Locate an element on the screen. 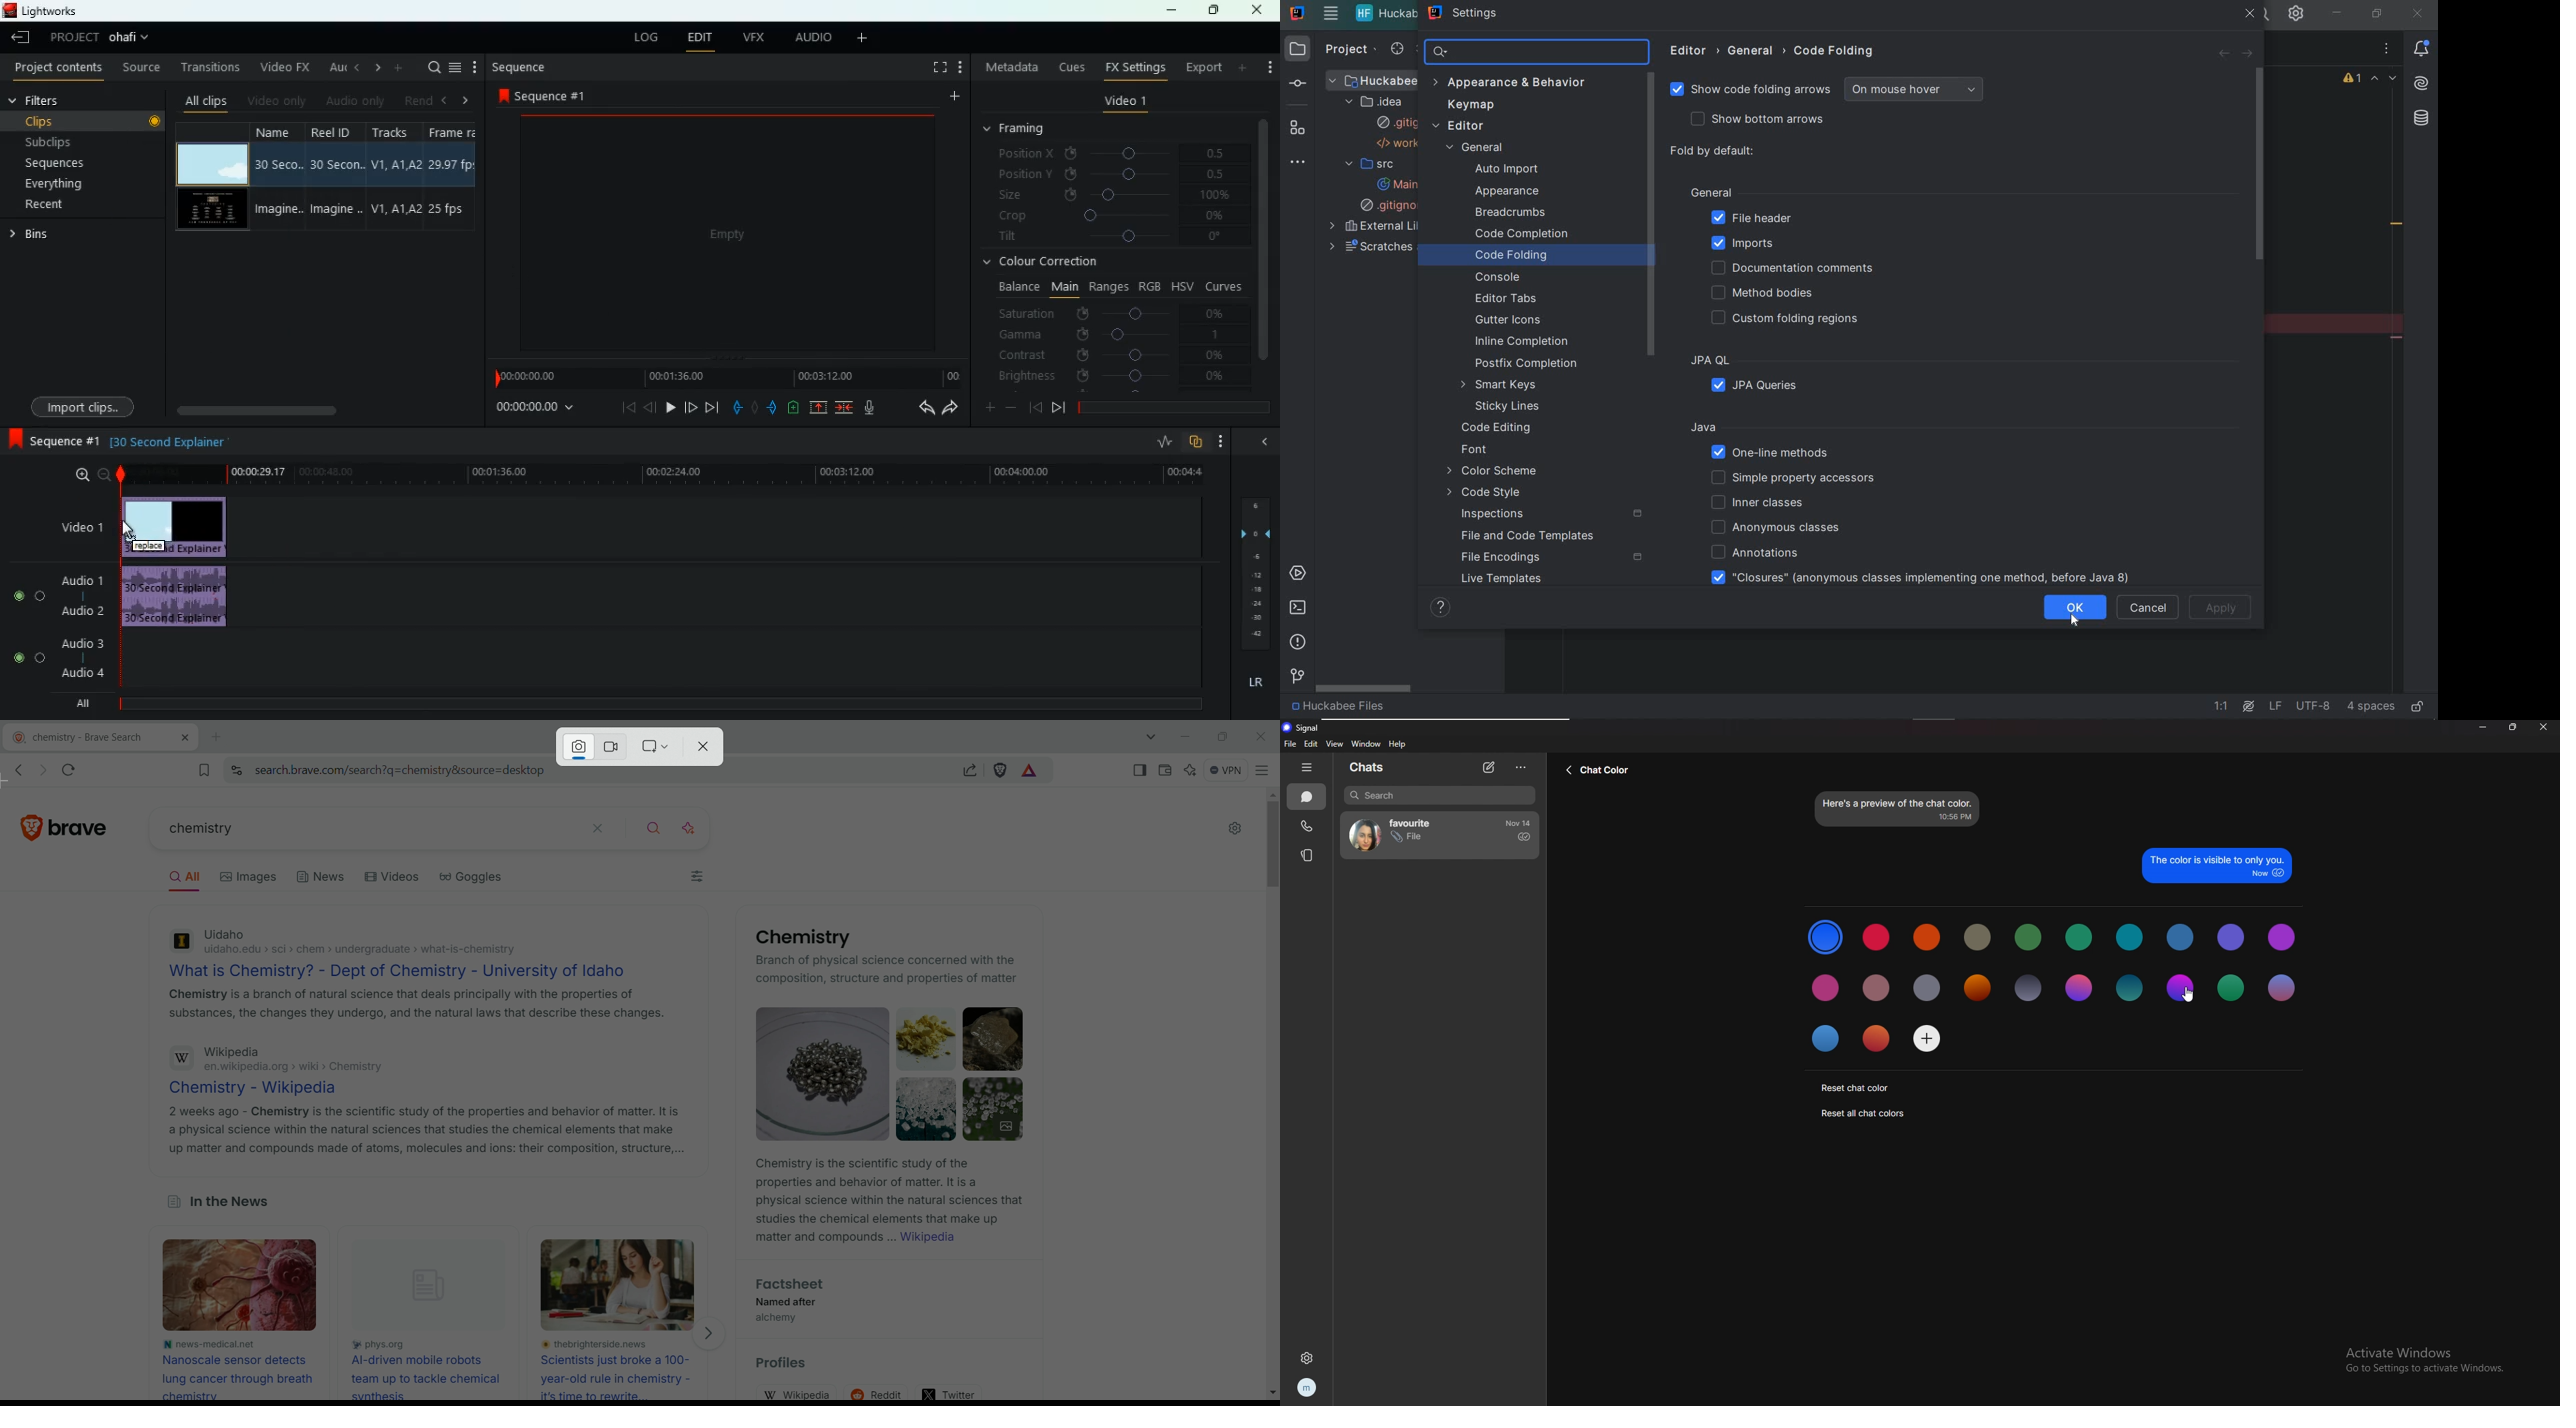  full screen is located at coordinates (940, 69).